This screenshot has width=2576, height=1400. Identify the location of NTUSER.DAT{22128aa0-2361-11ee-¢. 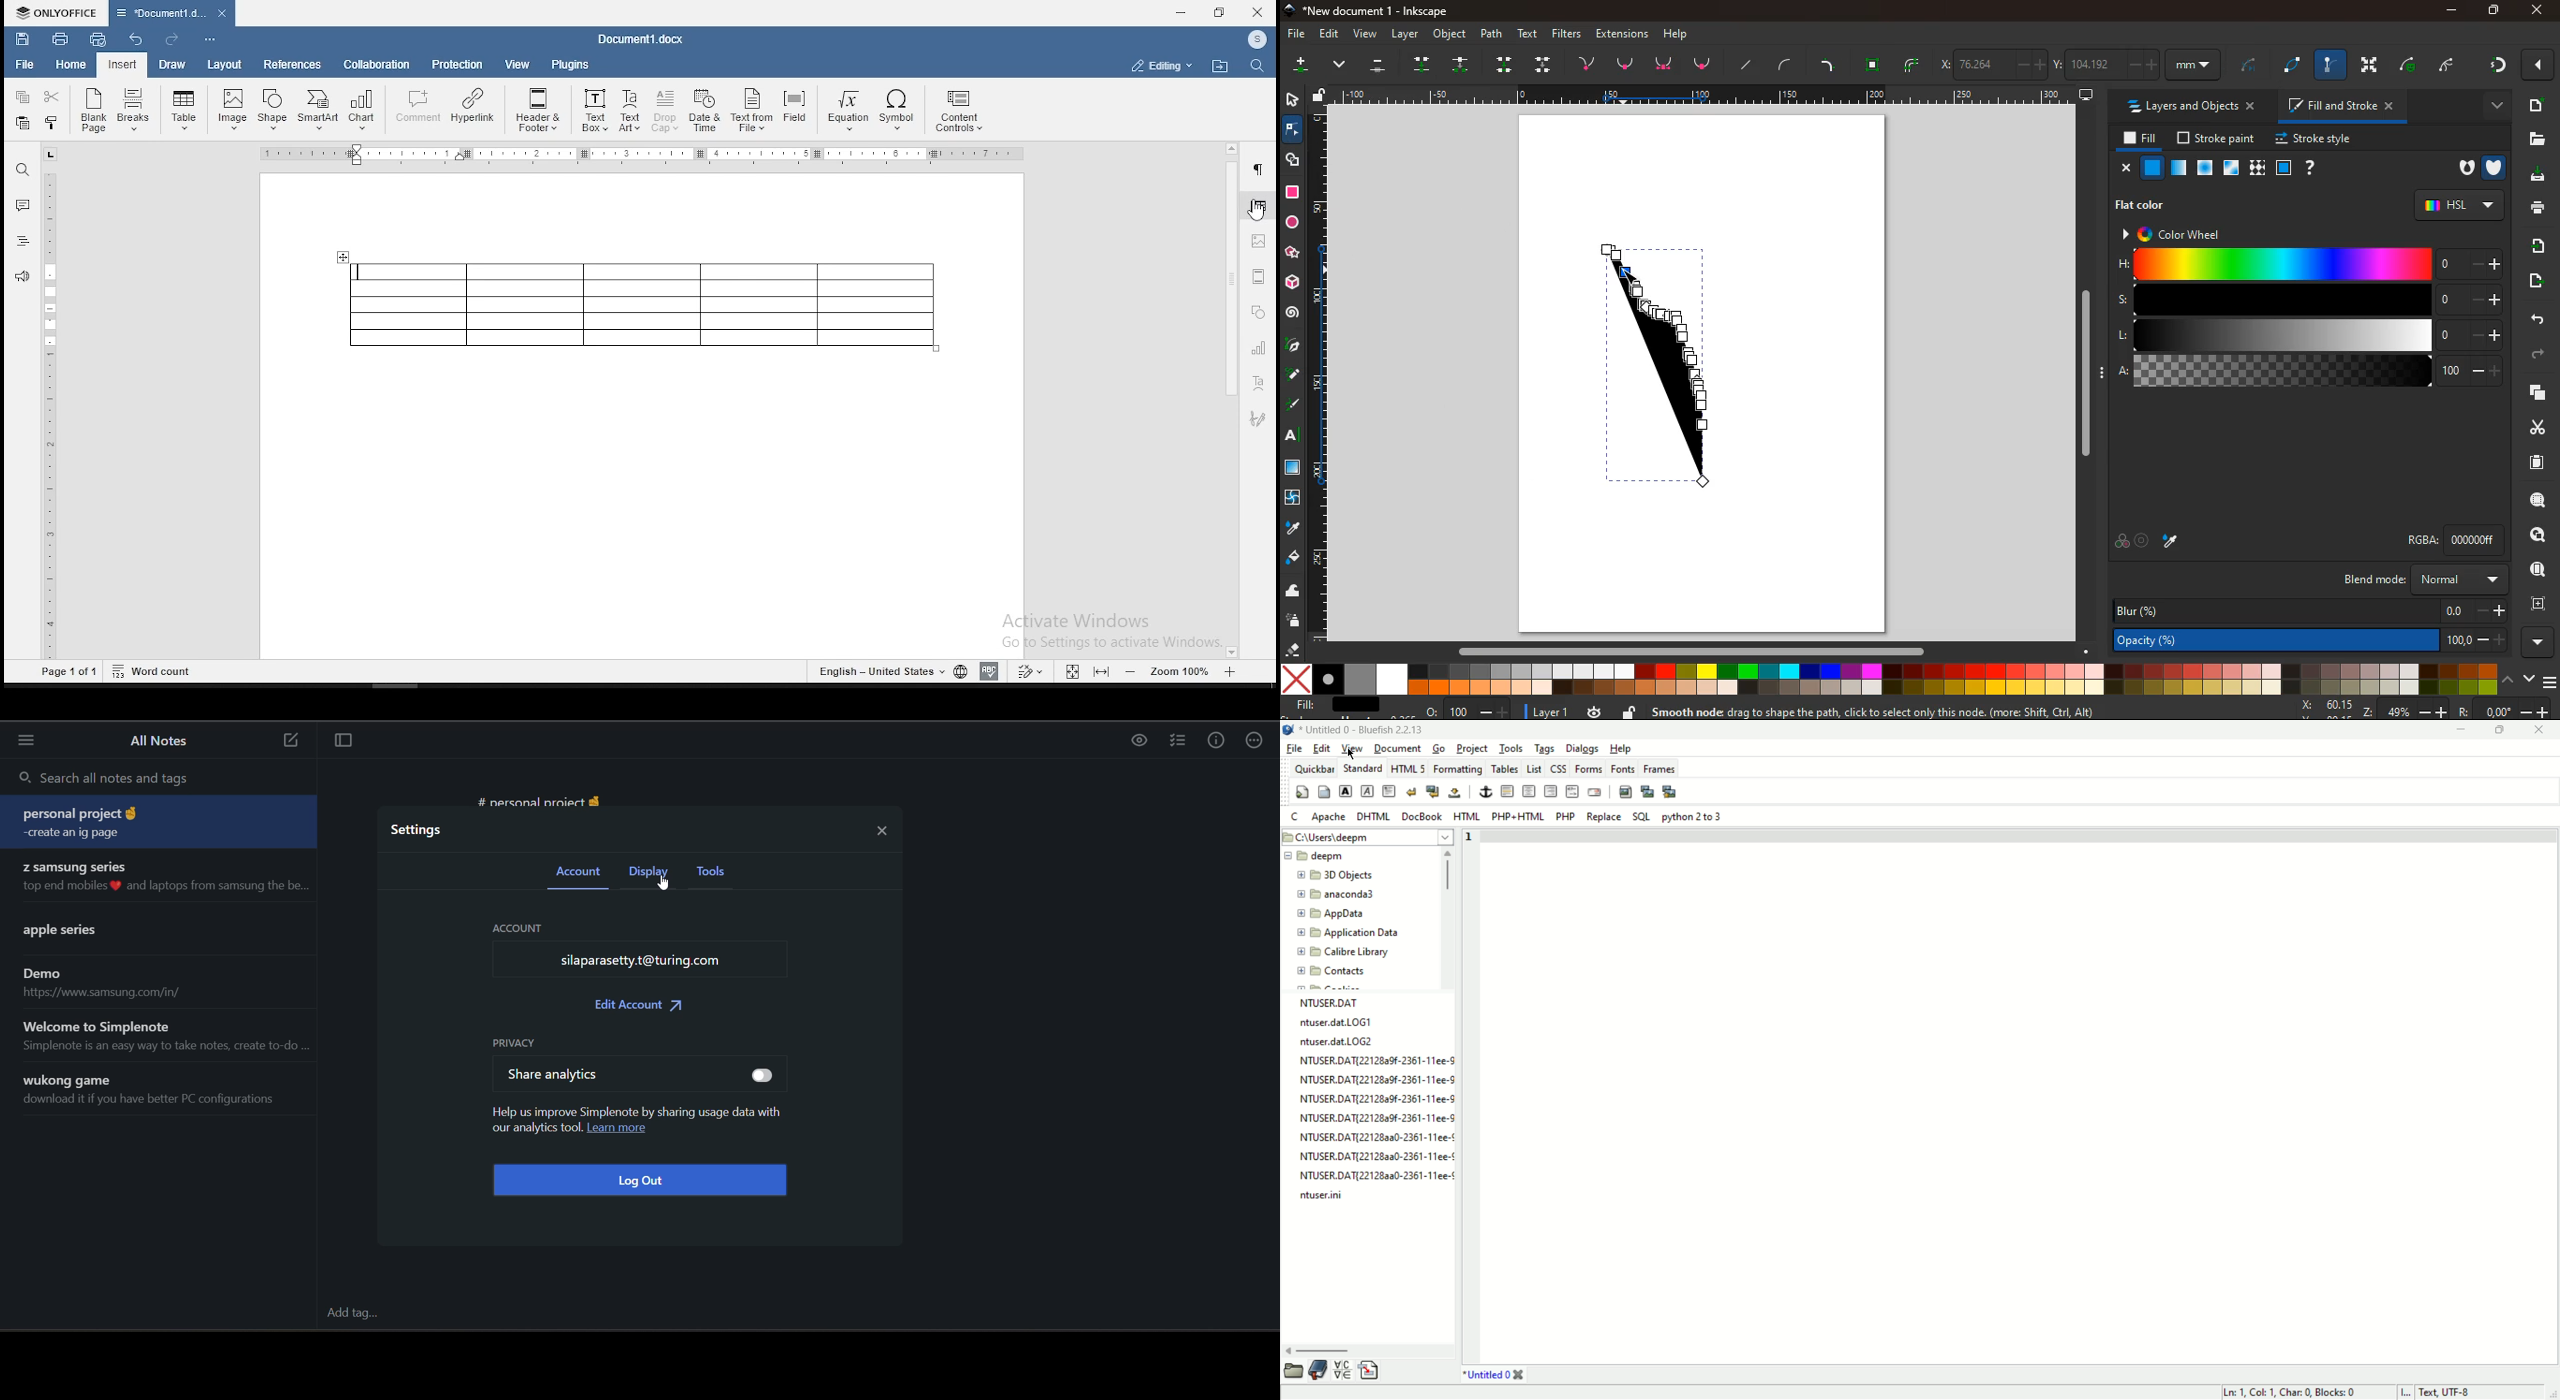
(1377, 1154).